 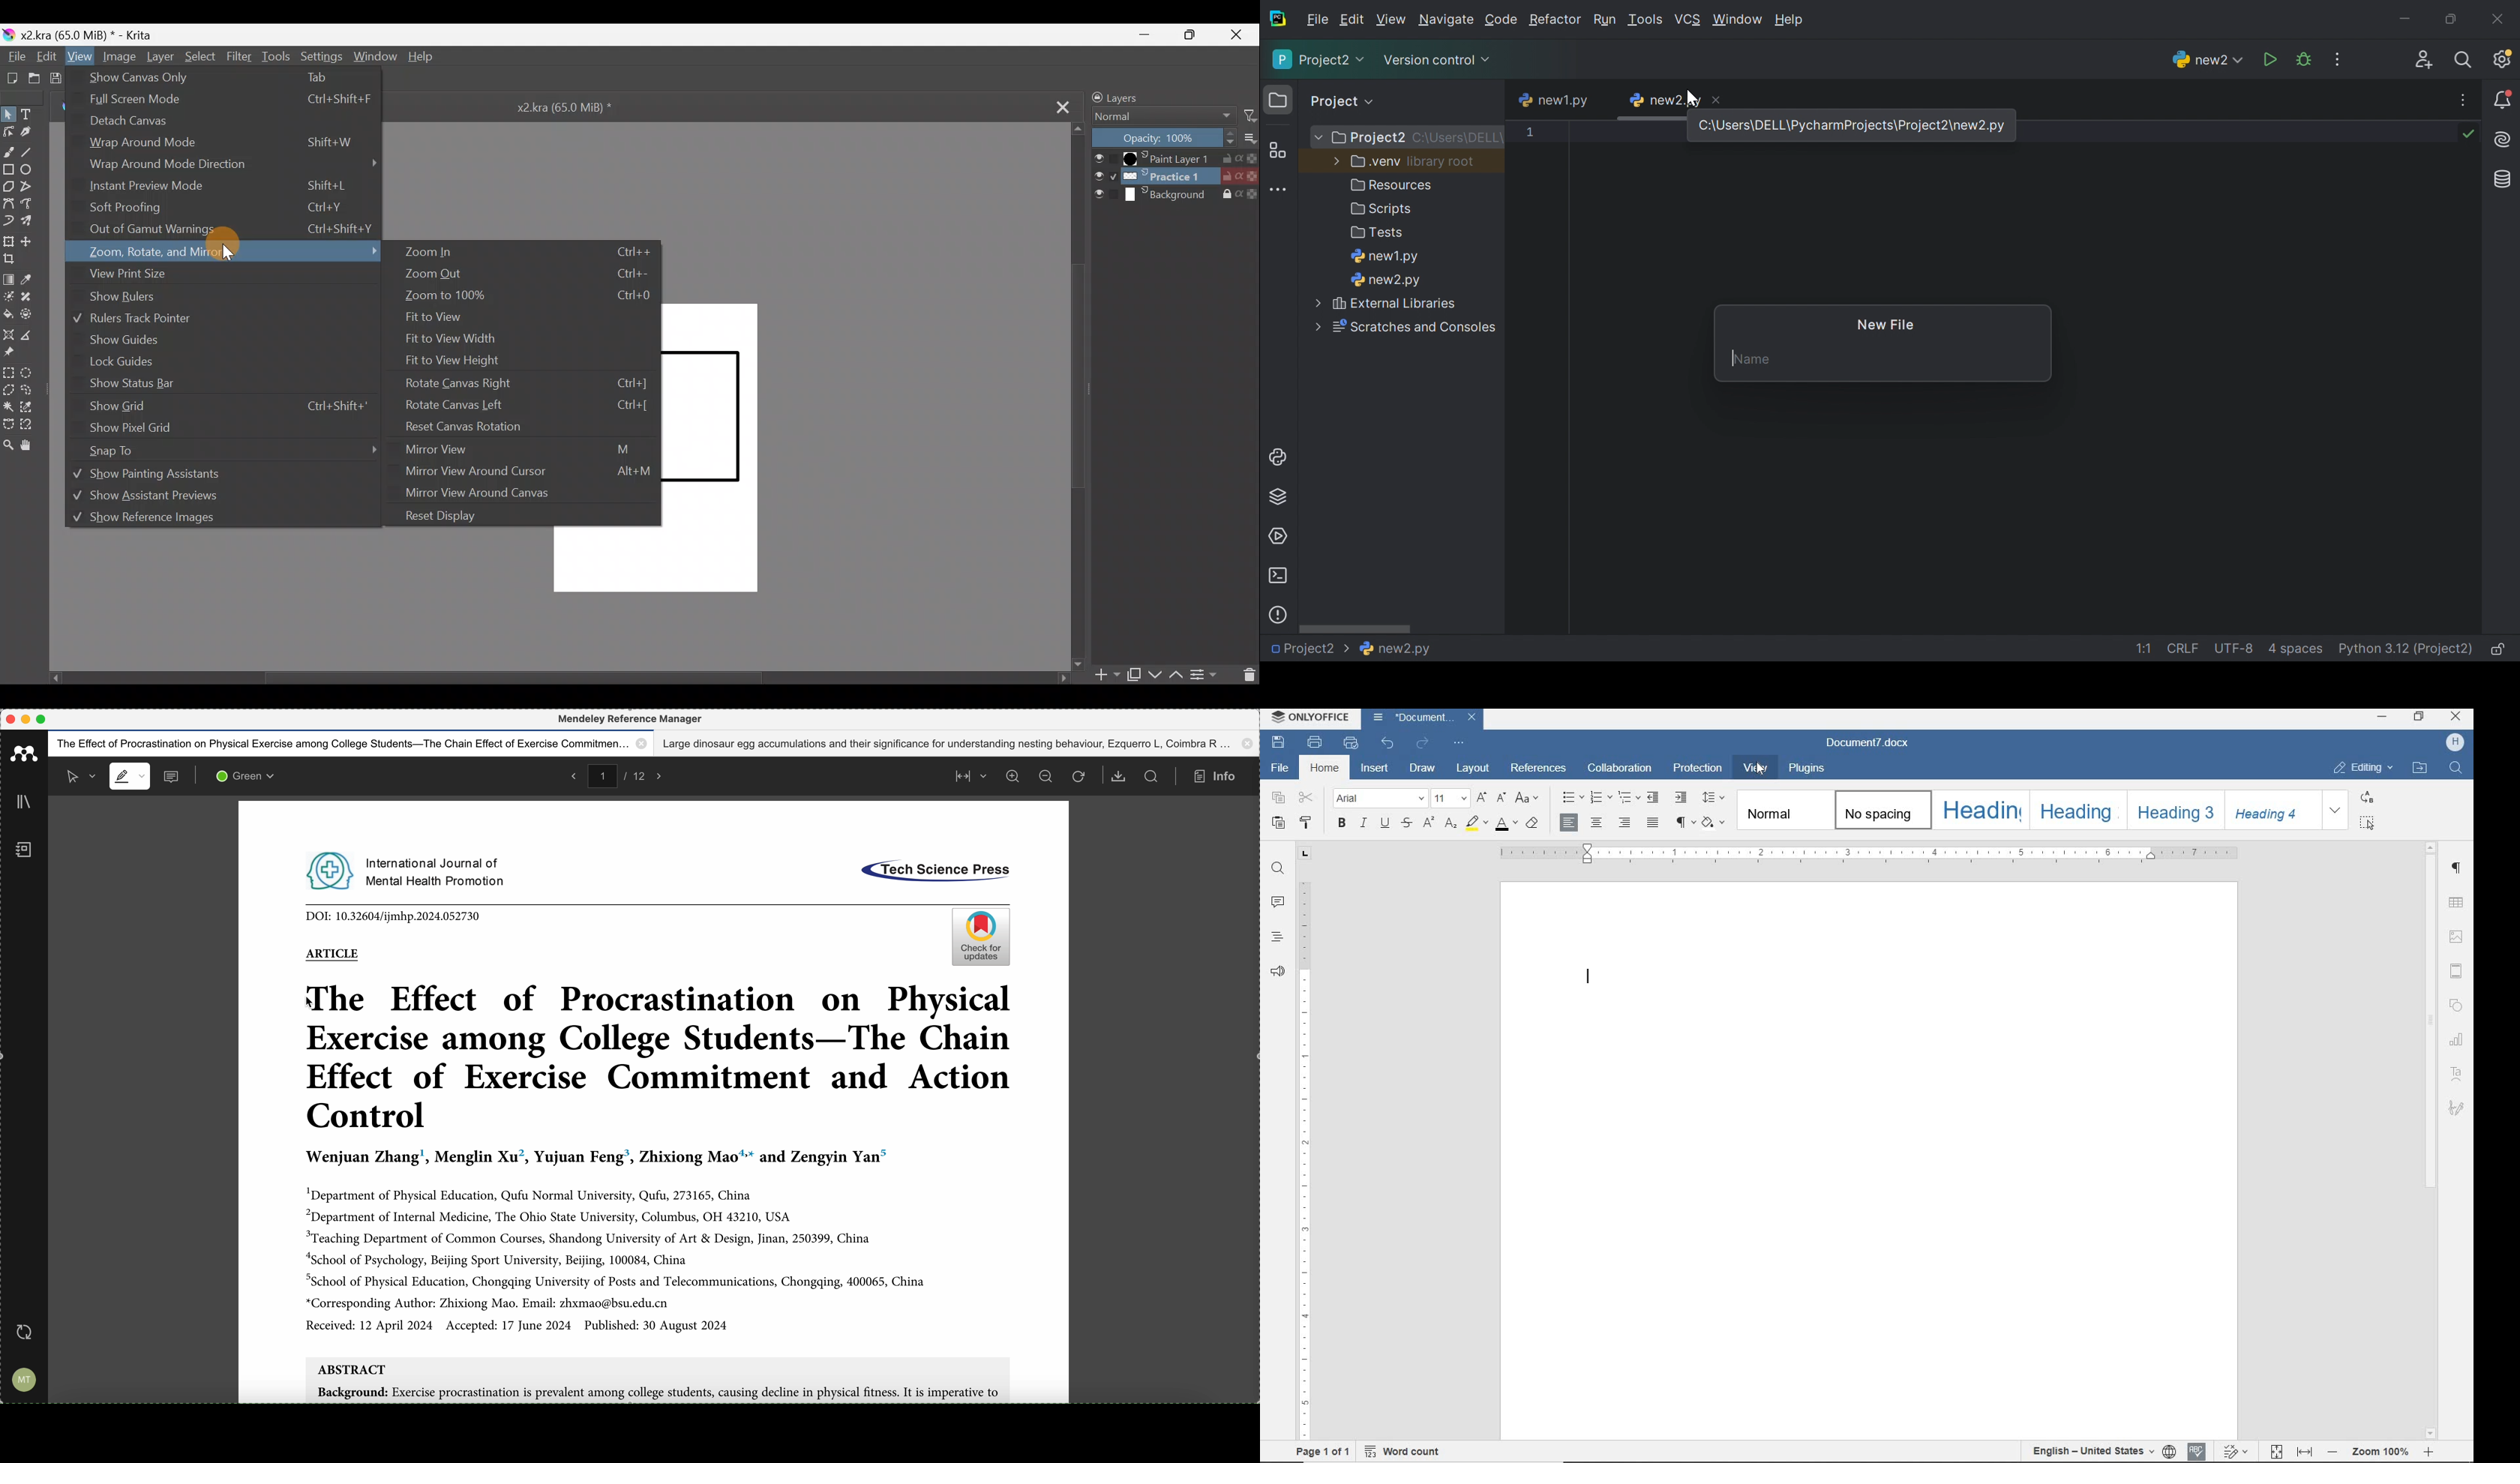 I want to click on library root, so click(x=1443, y=161).